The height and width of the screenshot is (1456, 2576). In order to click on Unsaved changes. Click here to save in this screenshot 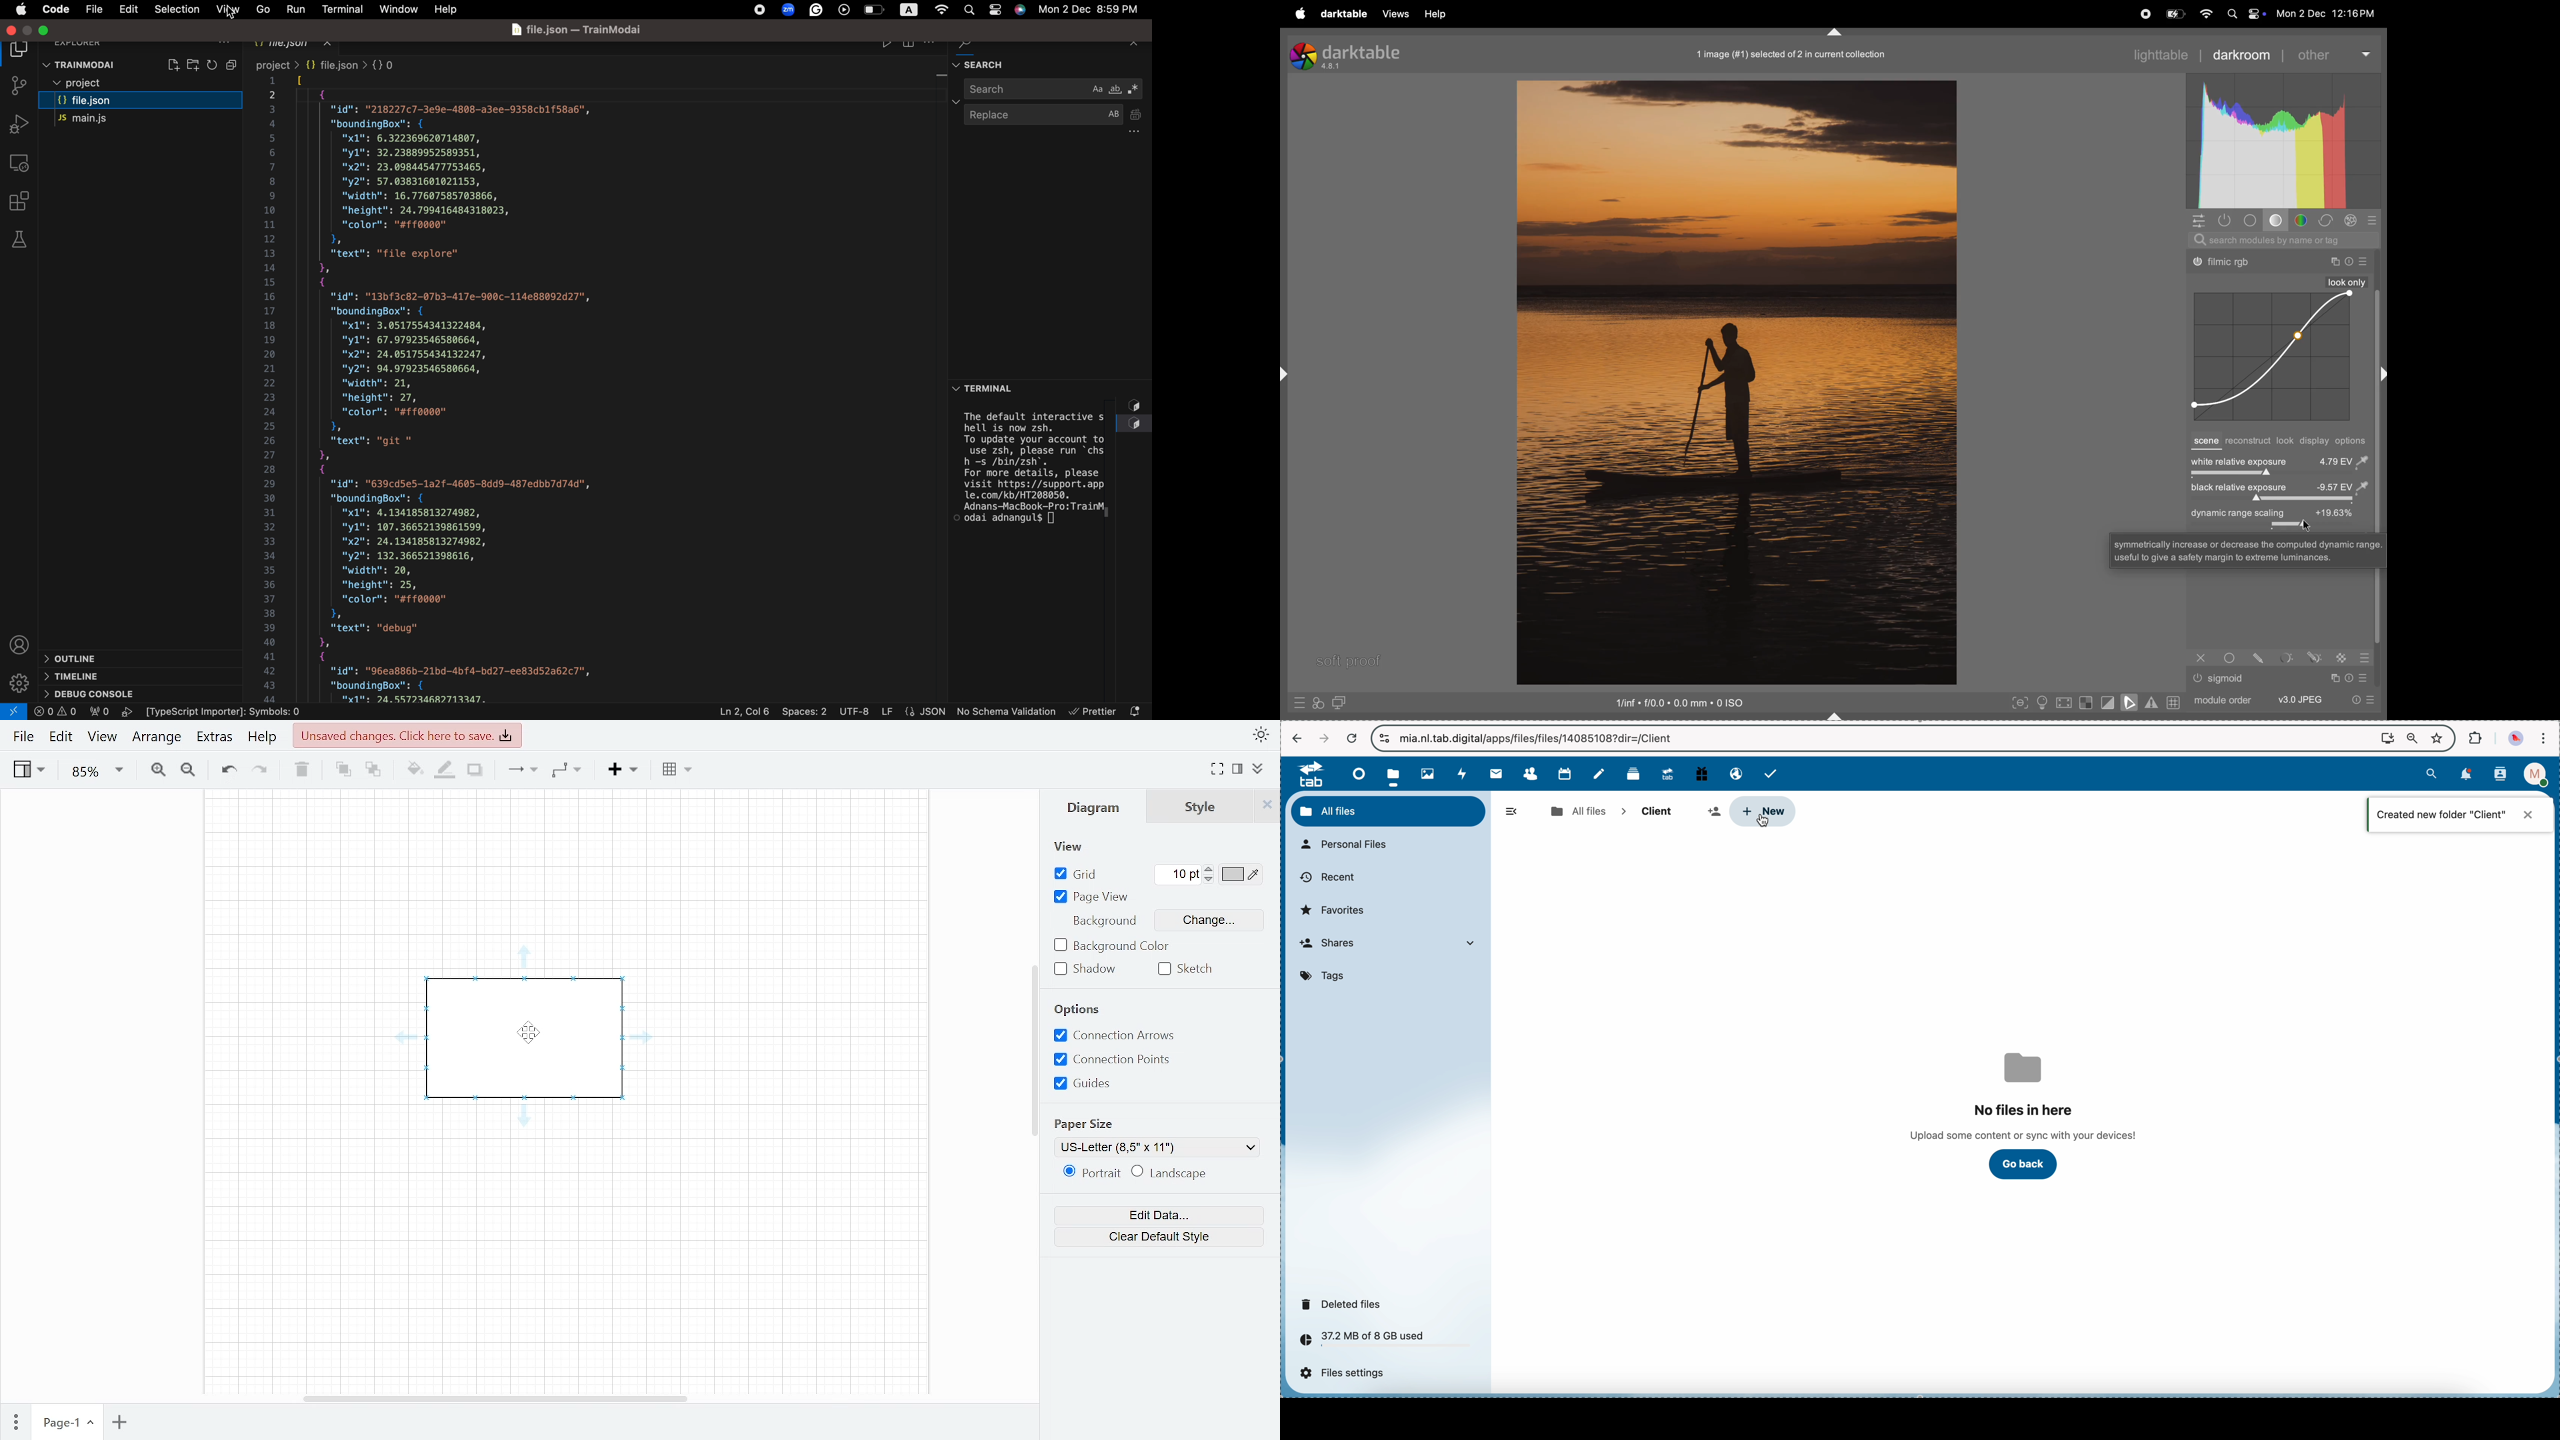, I will do `click(408, 733)`.